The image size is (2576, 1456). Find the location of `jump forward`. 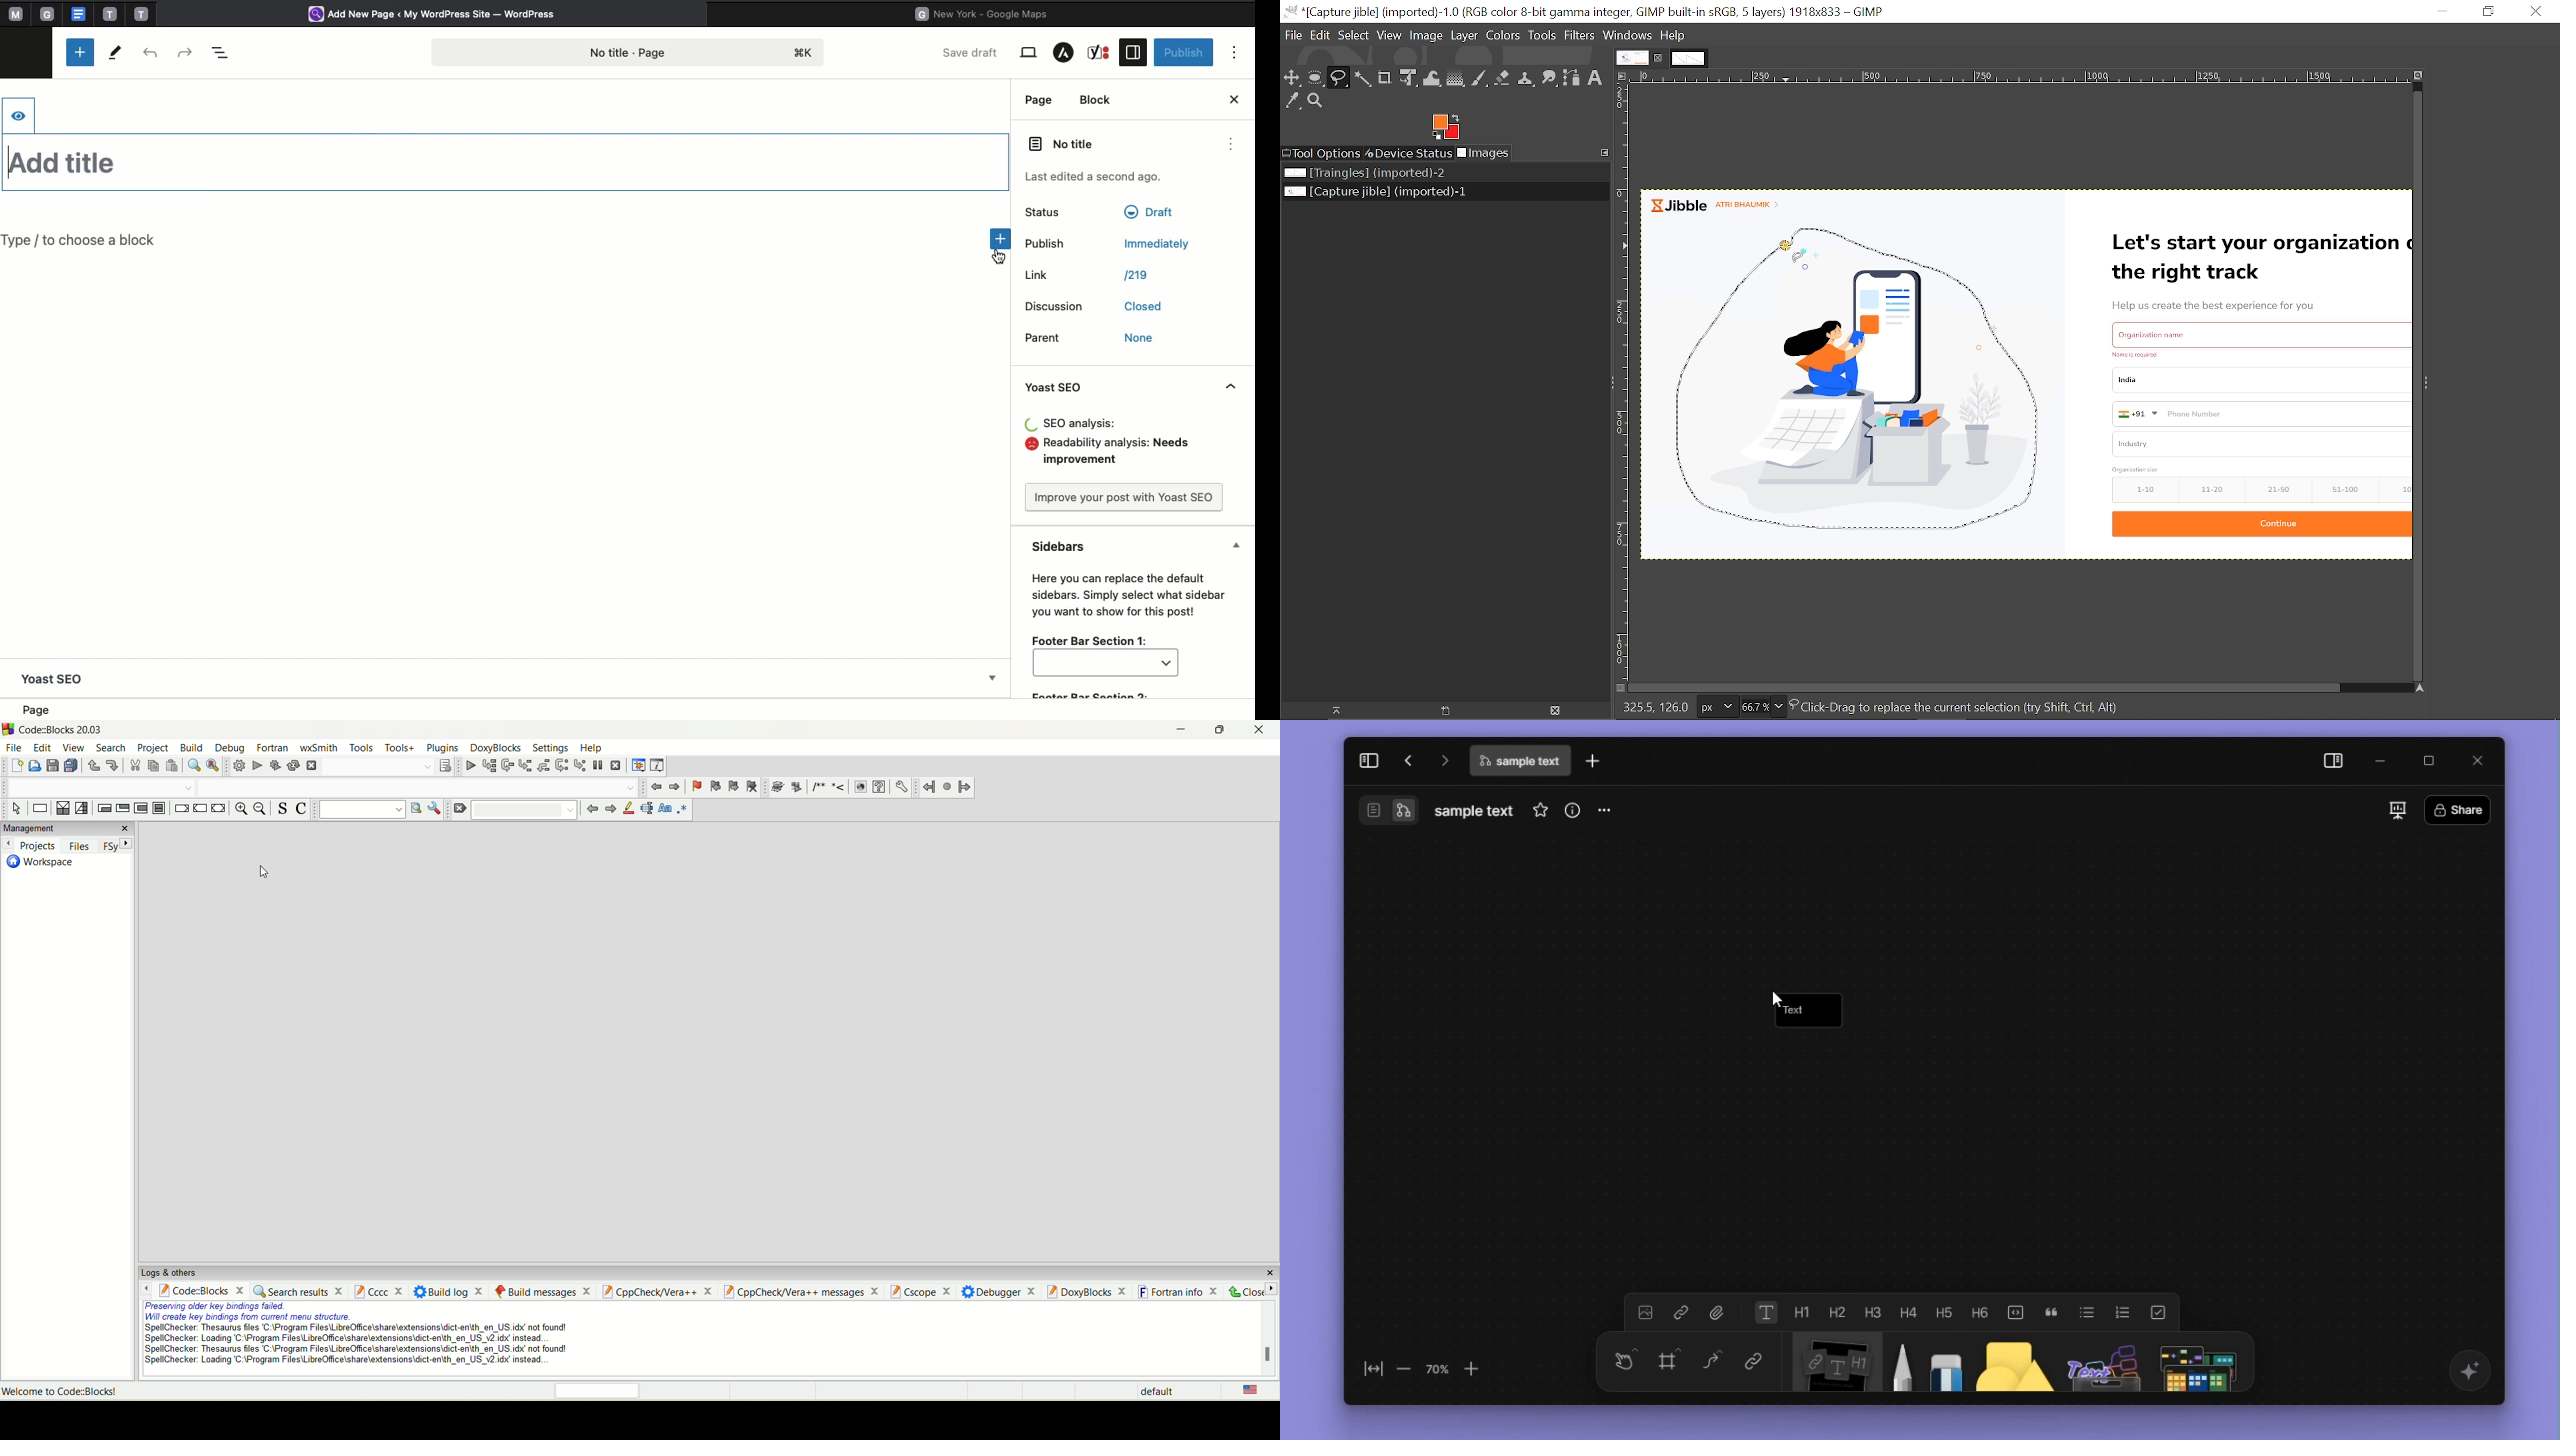

jump forward is located at coordinates (674, 787).